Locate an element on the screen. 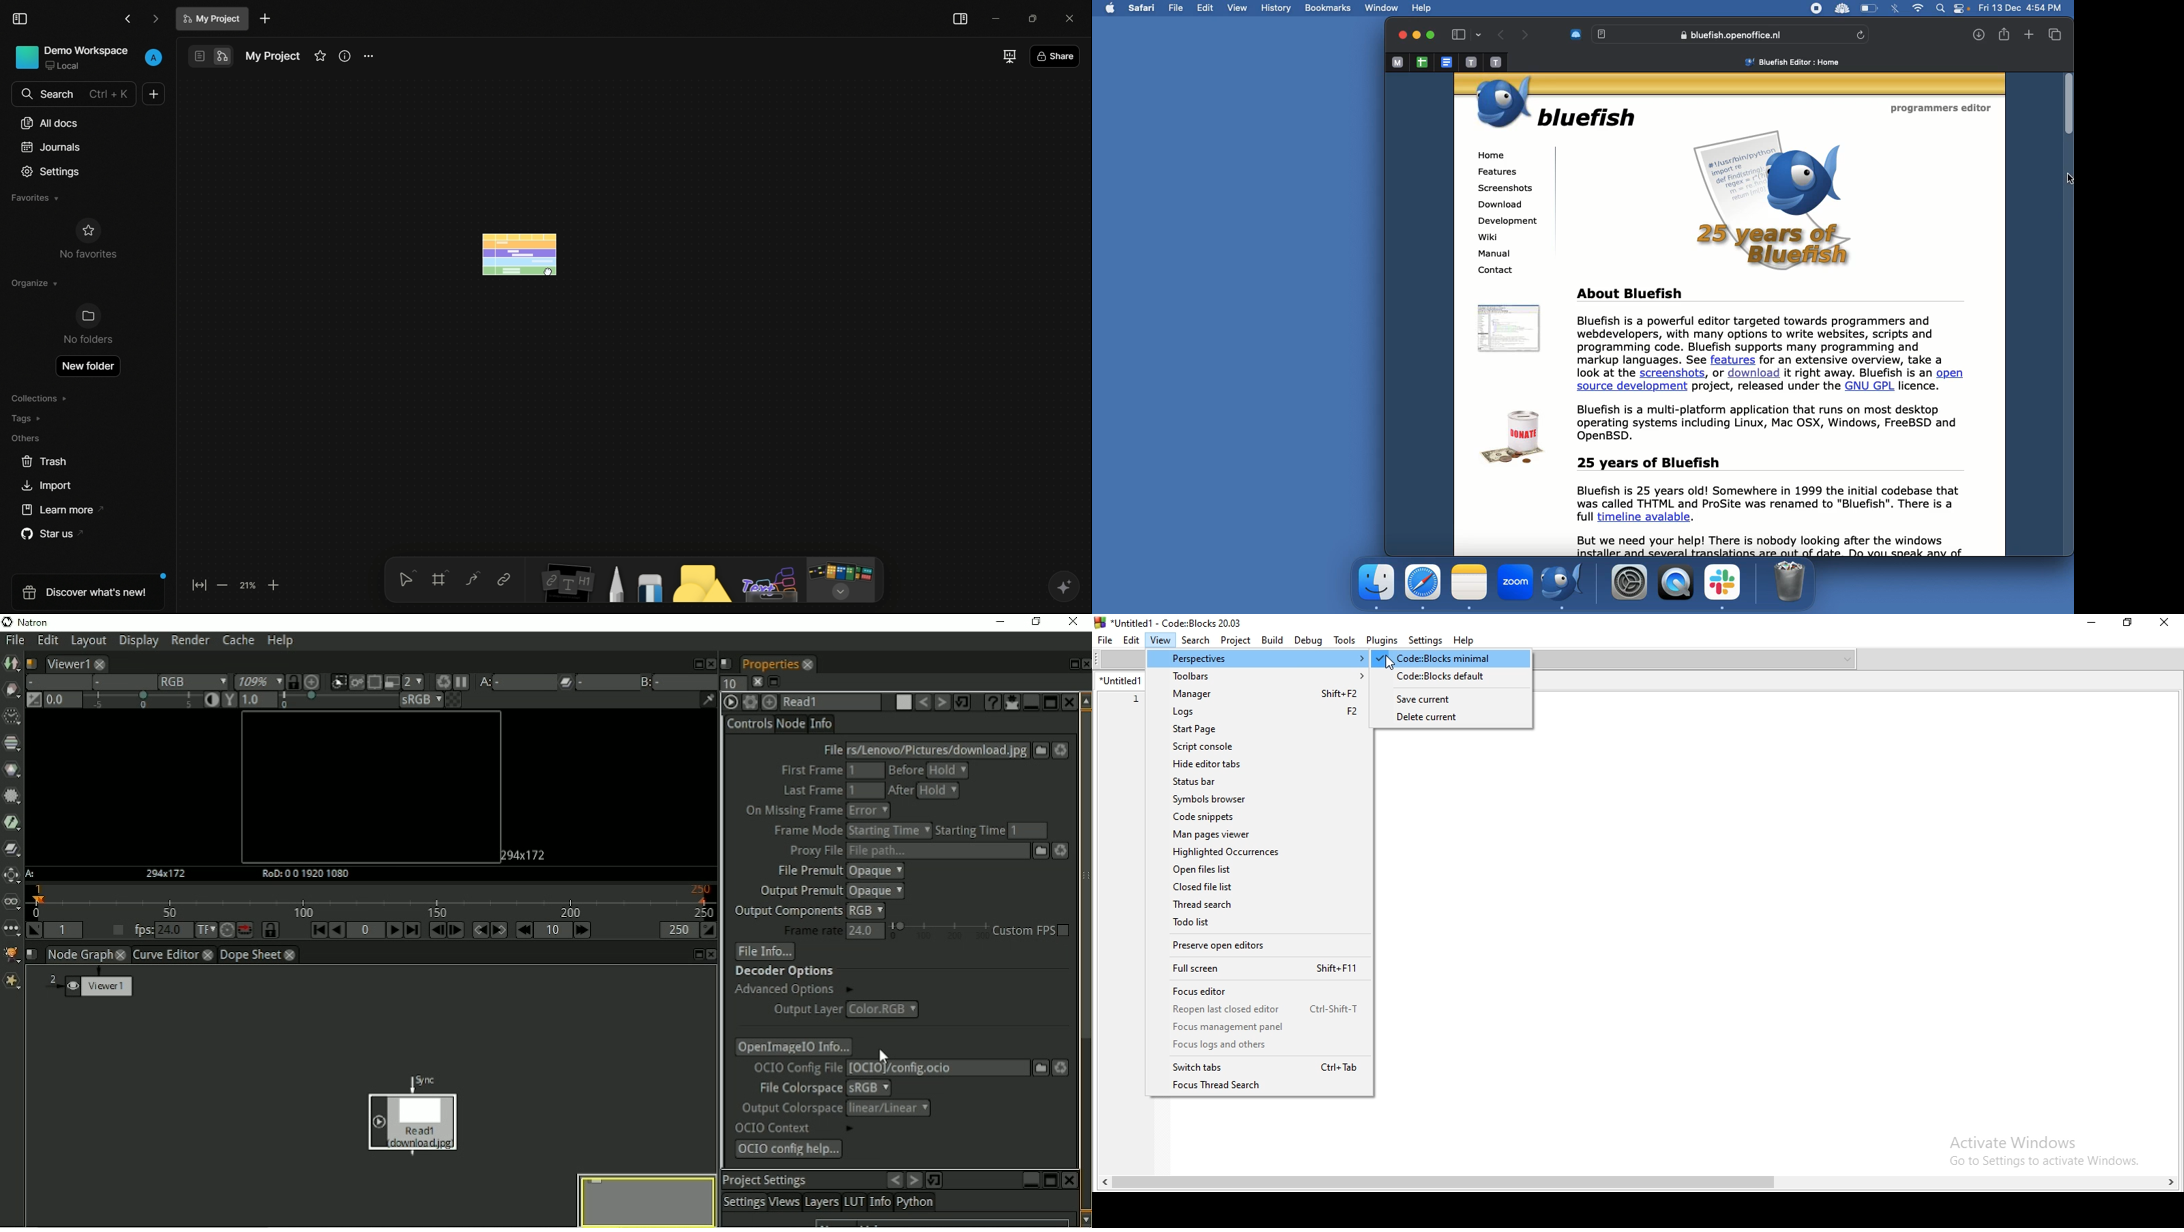 The height and width of the screenshot is (1232, 2184). Symbols browser is located at coordinates (1261, 800).